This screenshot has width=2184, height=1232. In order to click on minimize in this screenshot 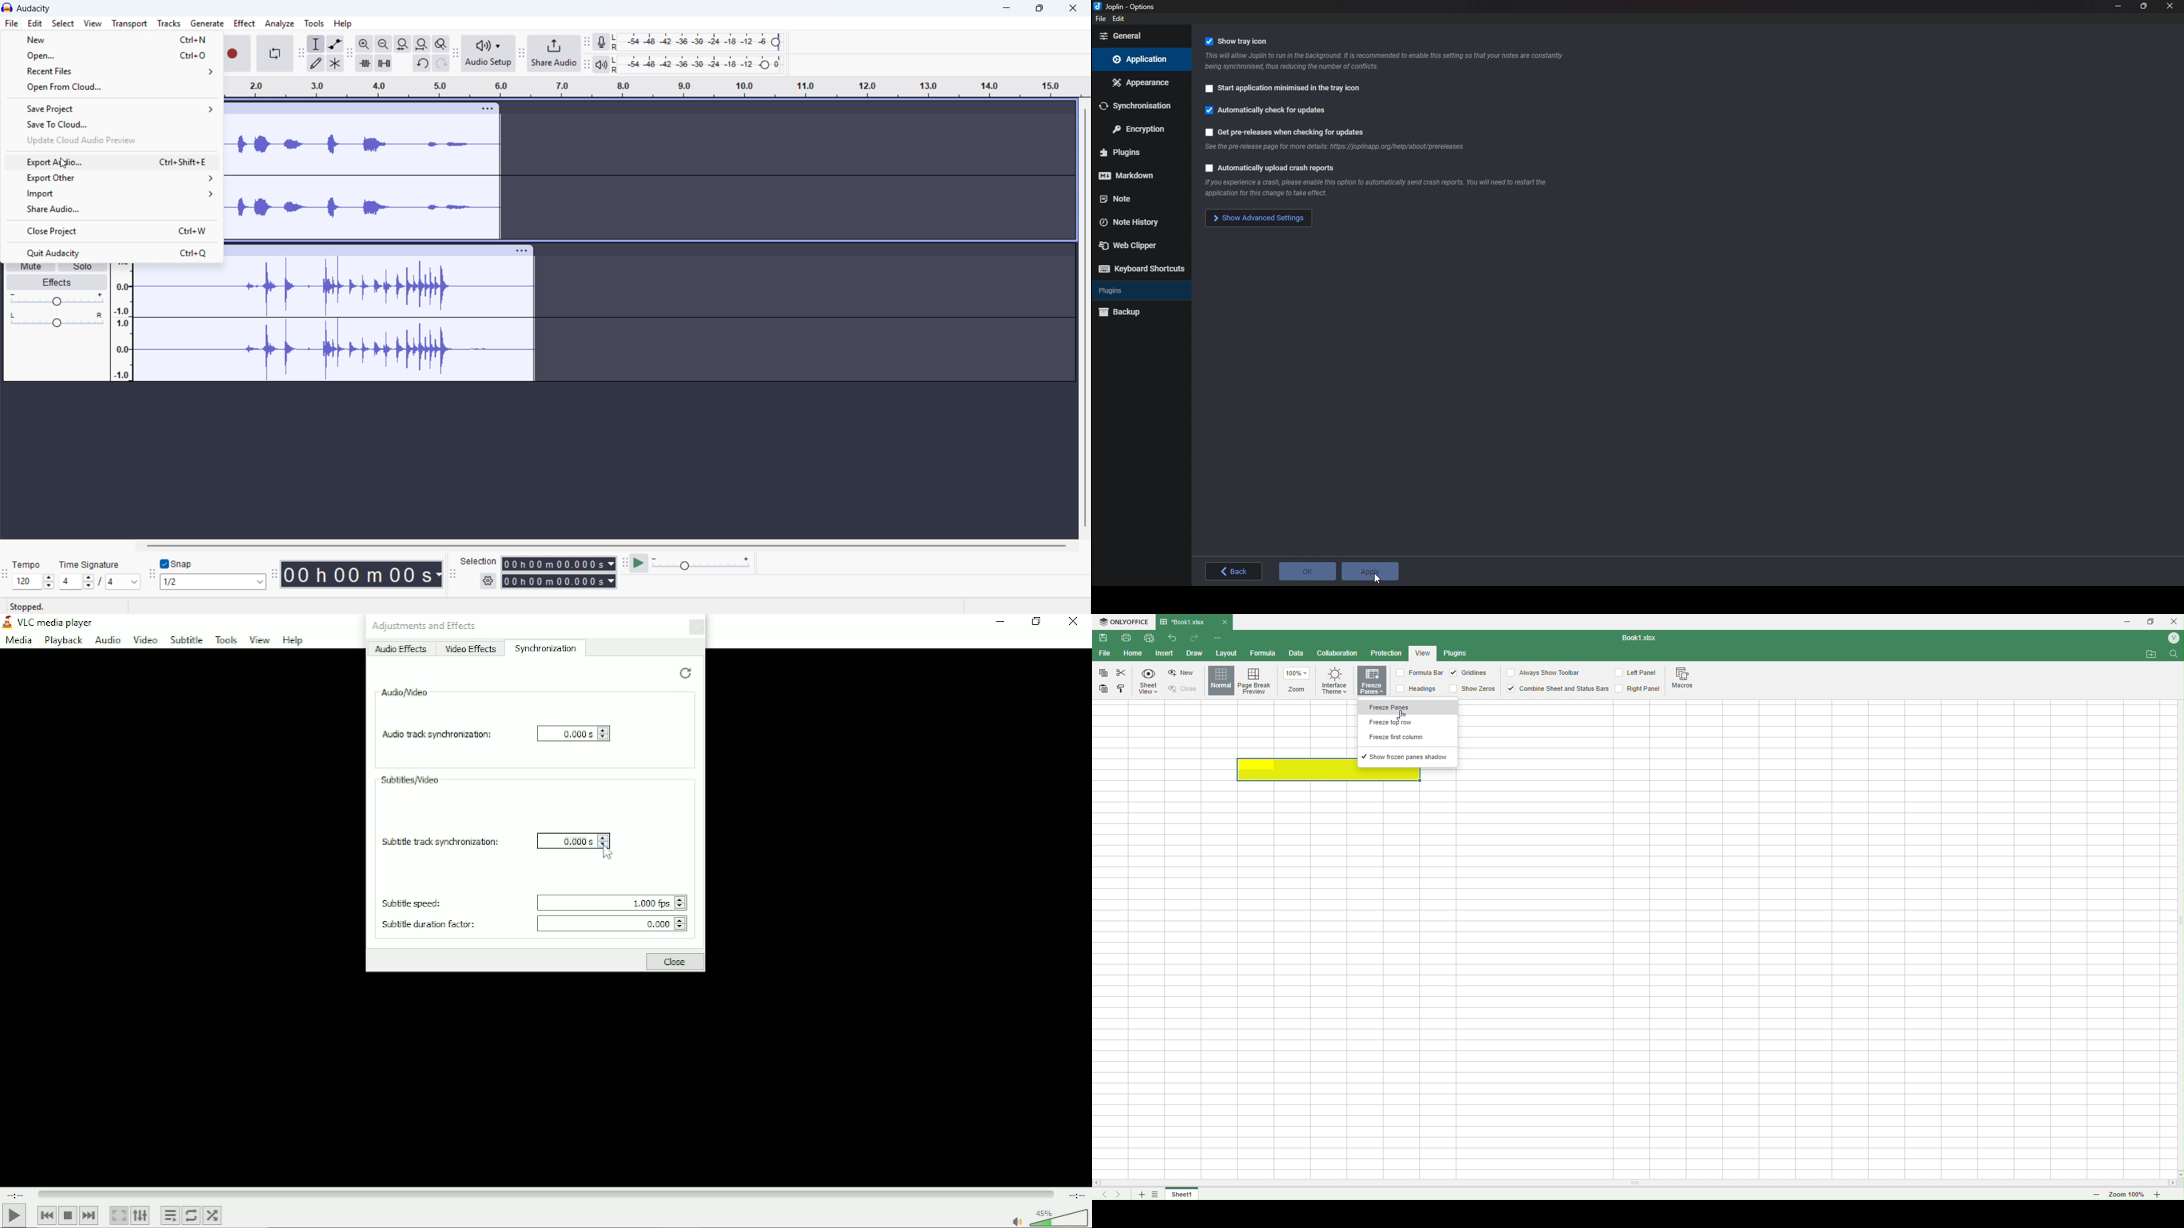, I will do `click(2118, 6)`.